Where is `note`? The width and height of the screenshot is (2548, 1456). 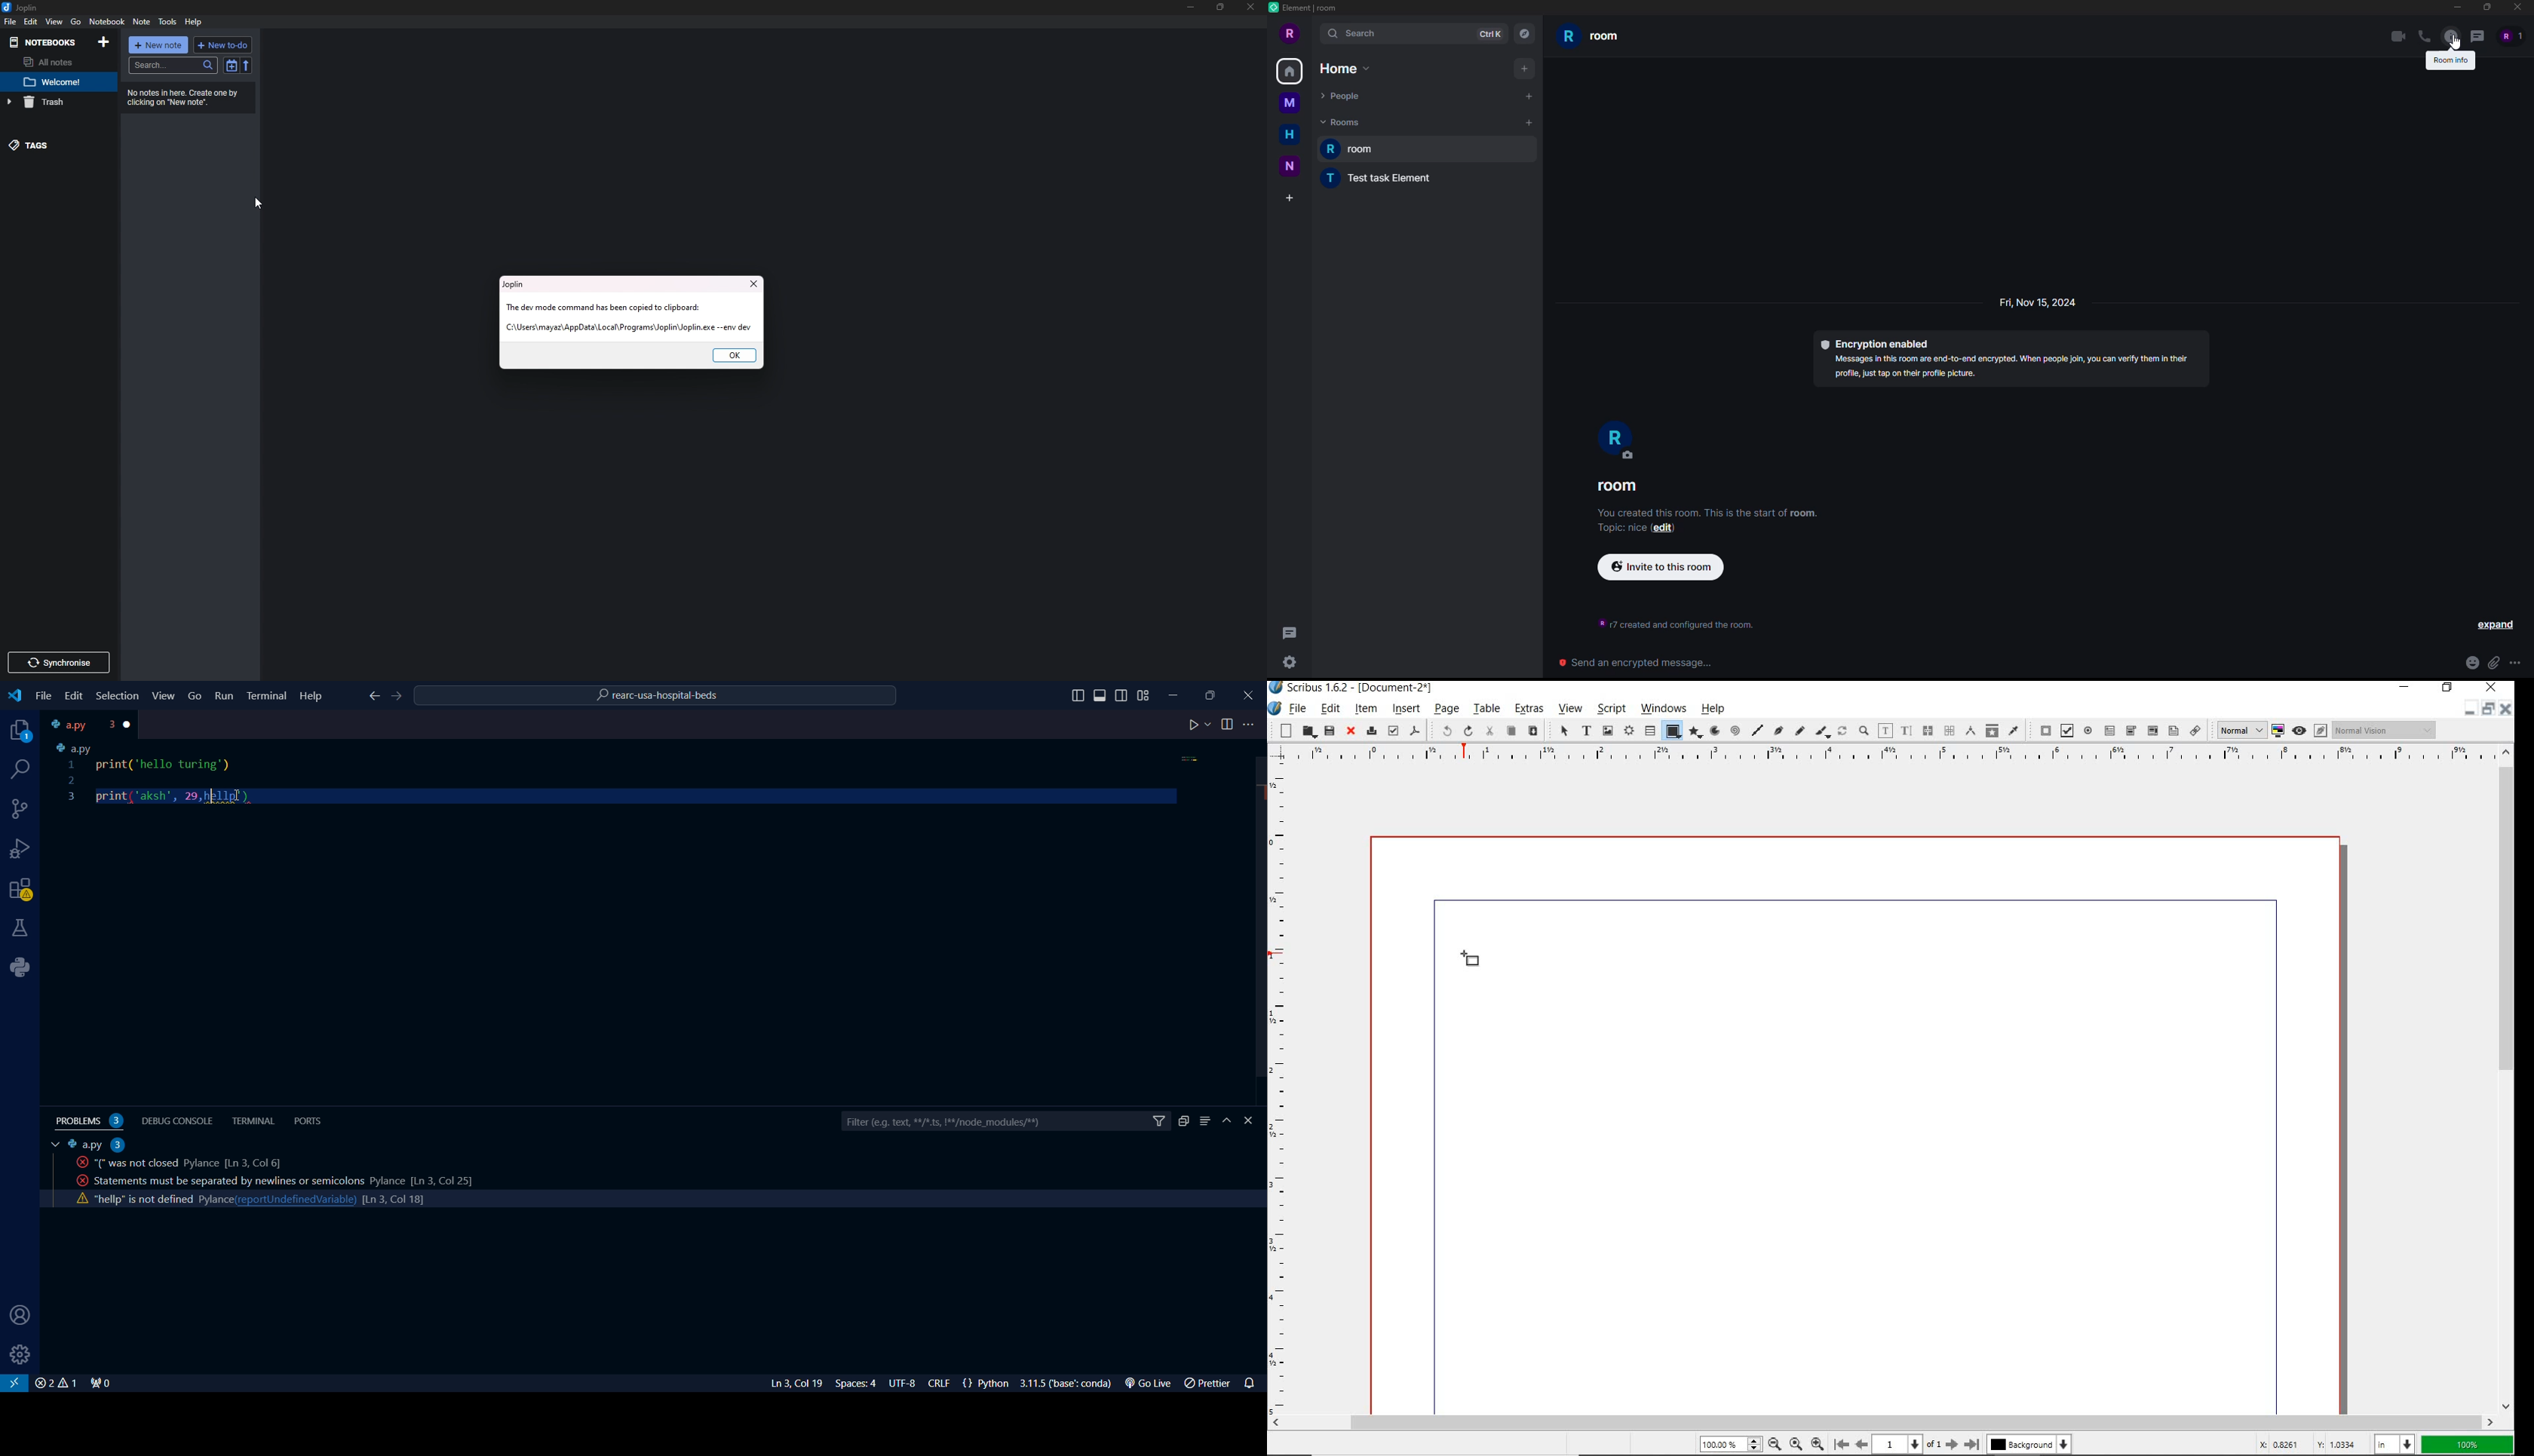 note is located at coordinates (142, 22).